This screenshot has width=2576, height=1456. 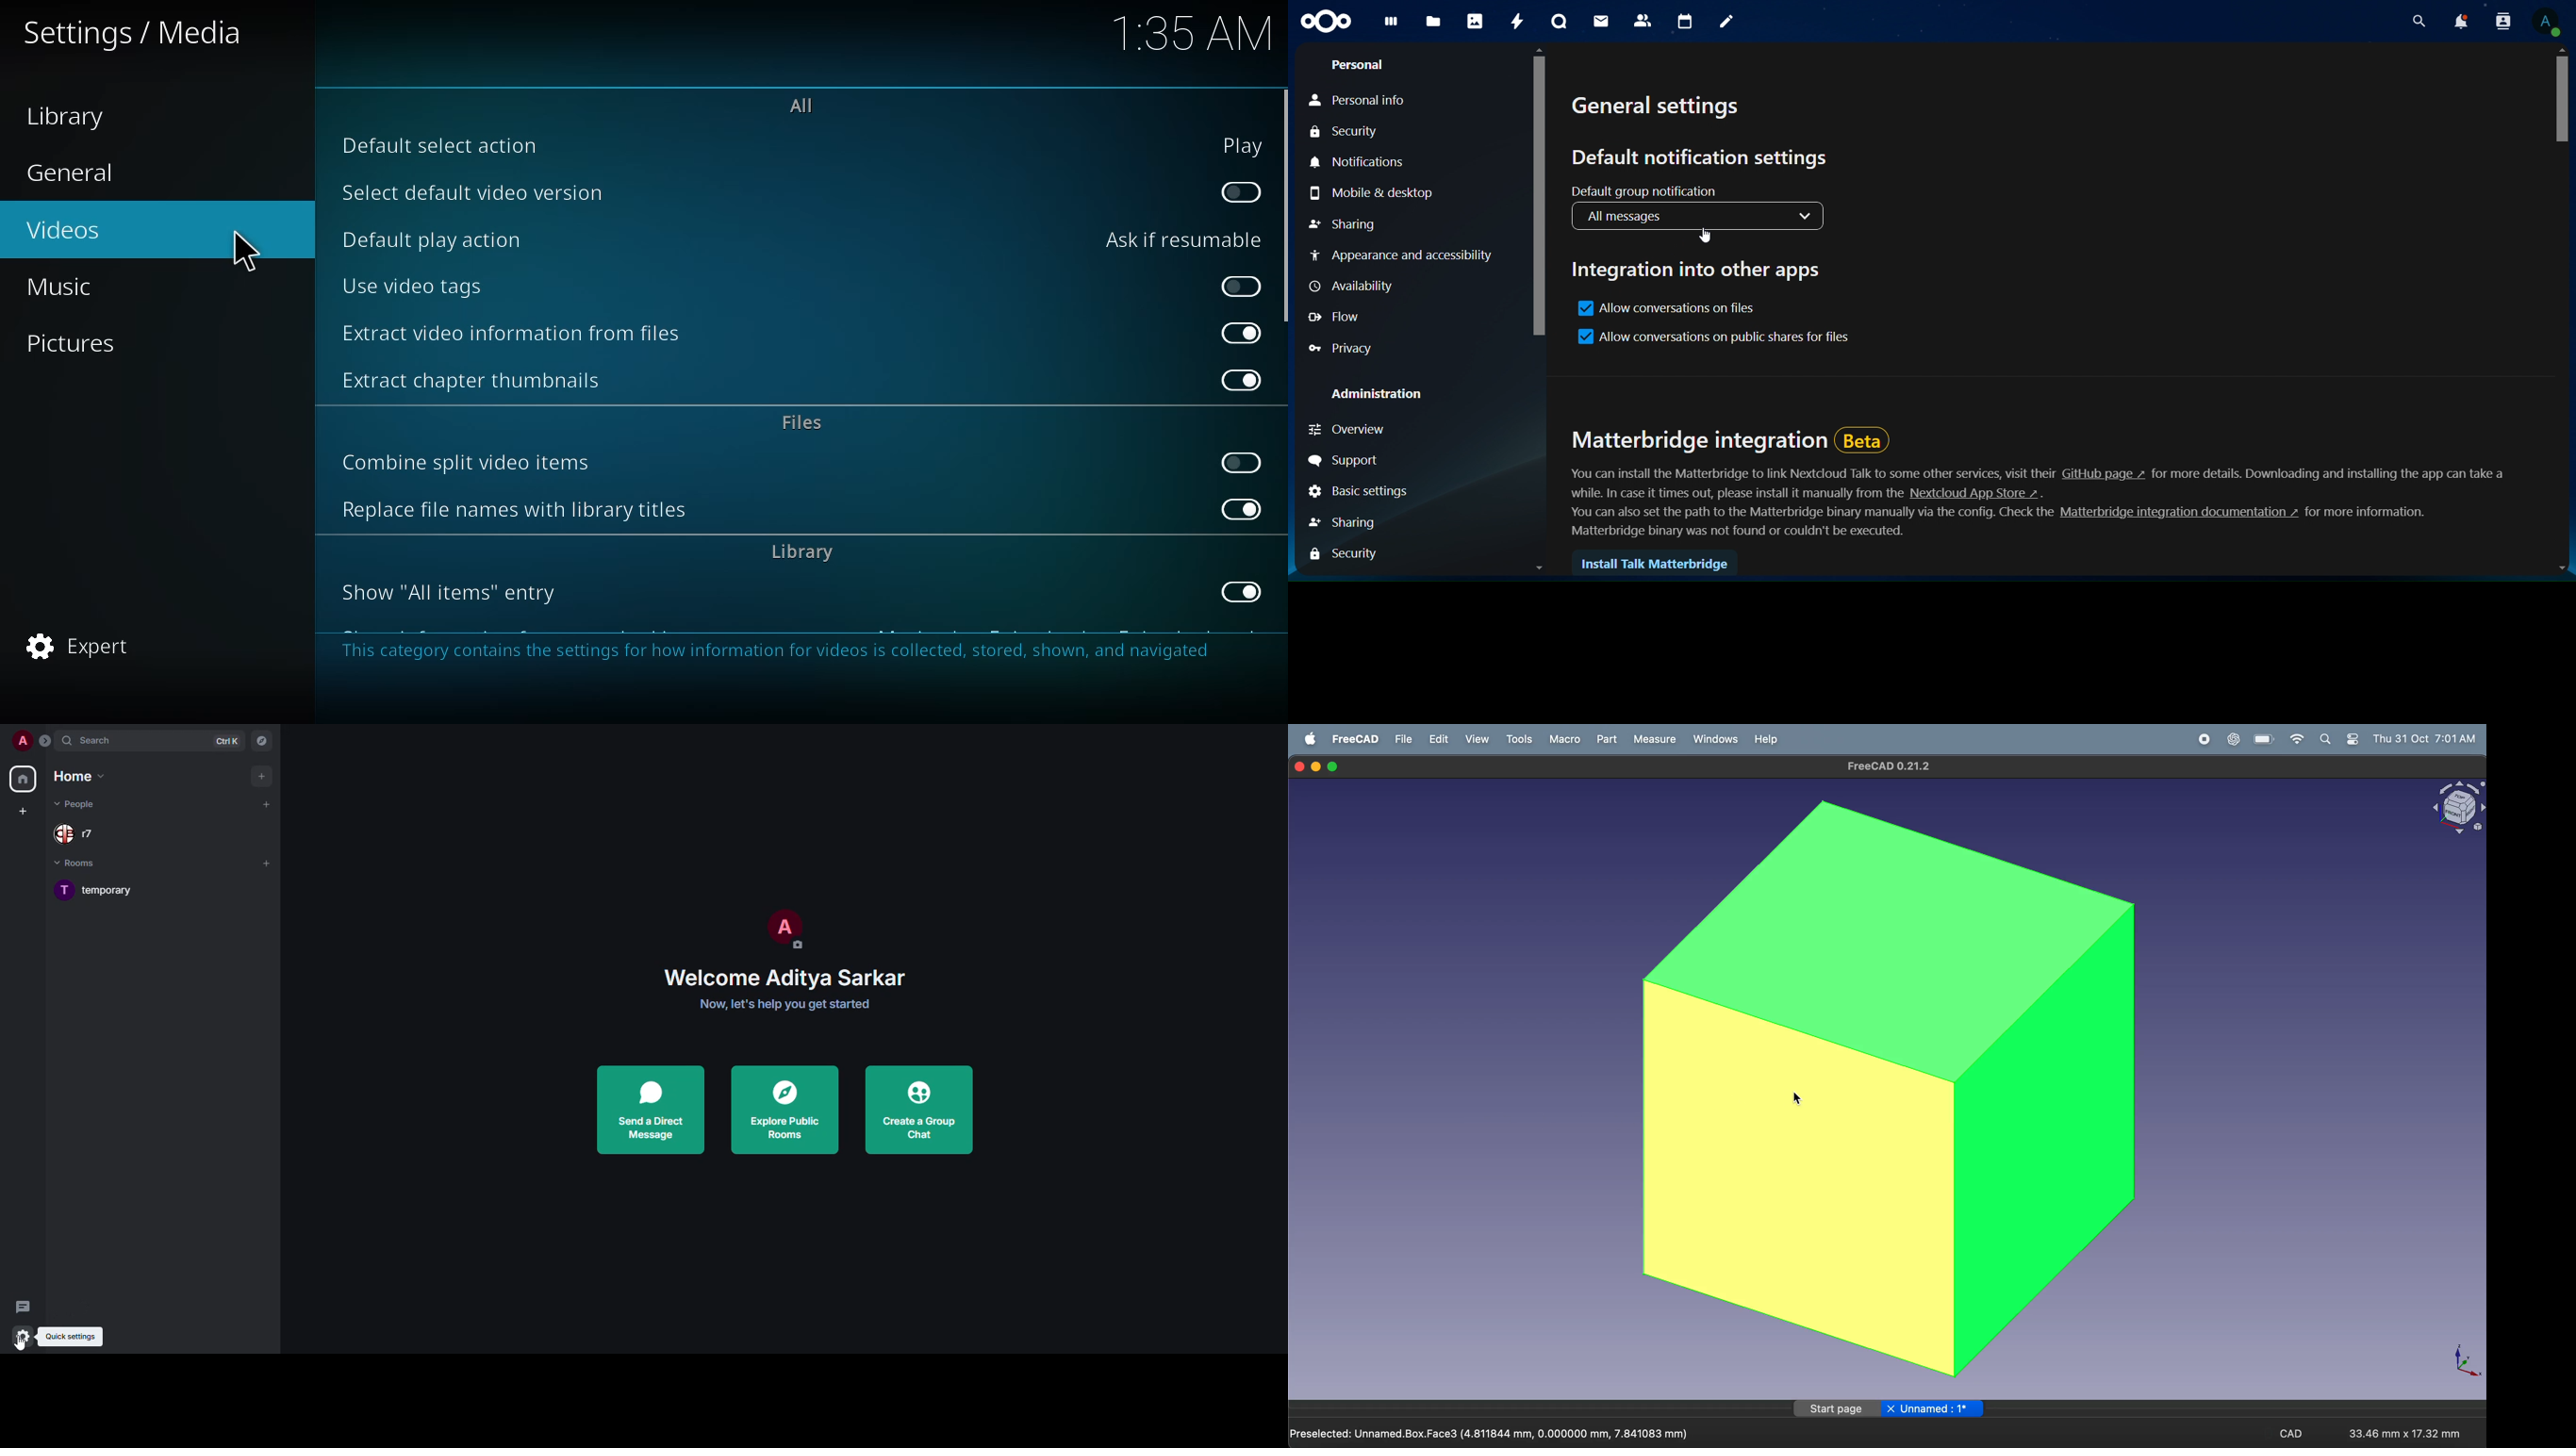 What do you see at coordinates (1560, 21) in the screenshot?
I see `talk` at bounding box center [1560, 21].